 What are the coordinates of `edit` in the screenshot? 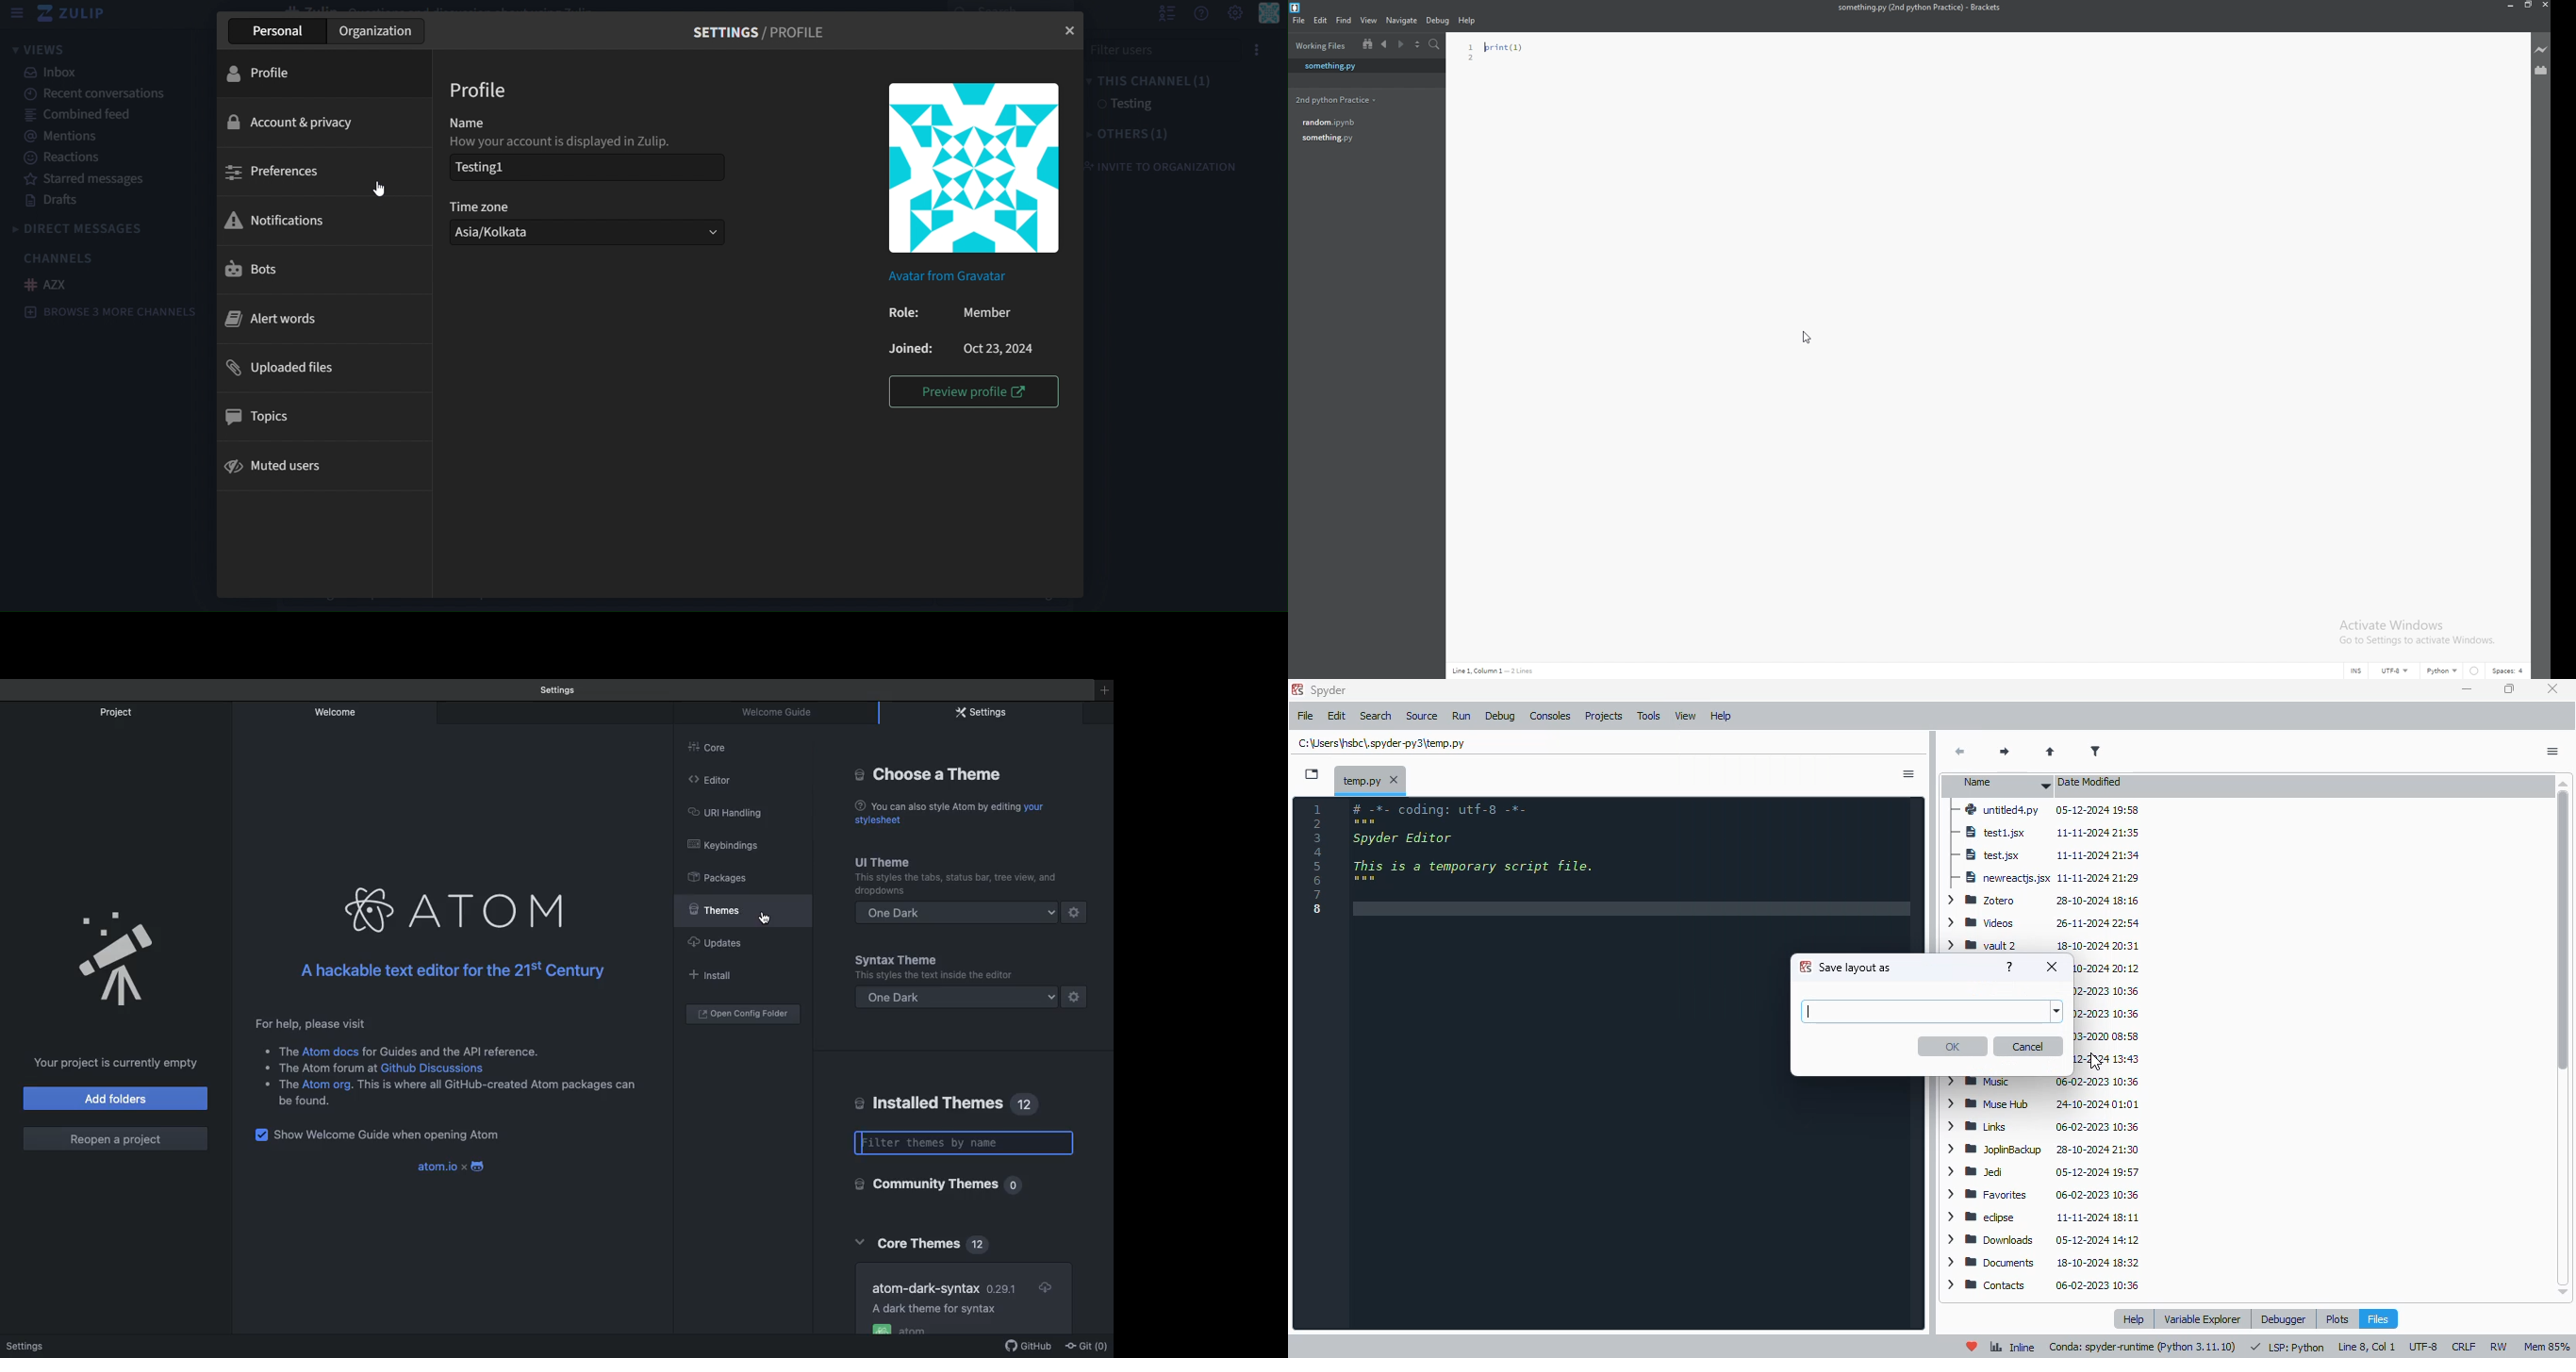 It's located at (1337, 717).